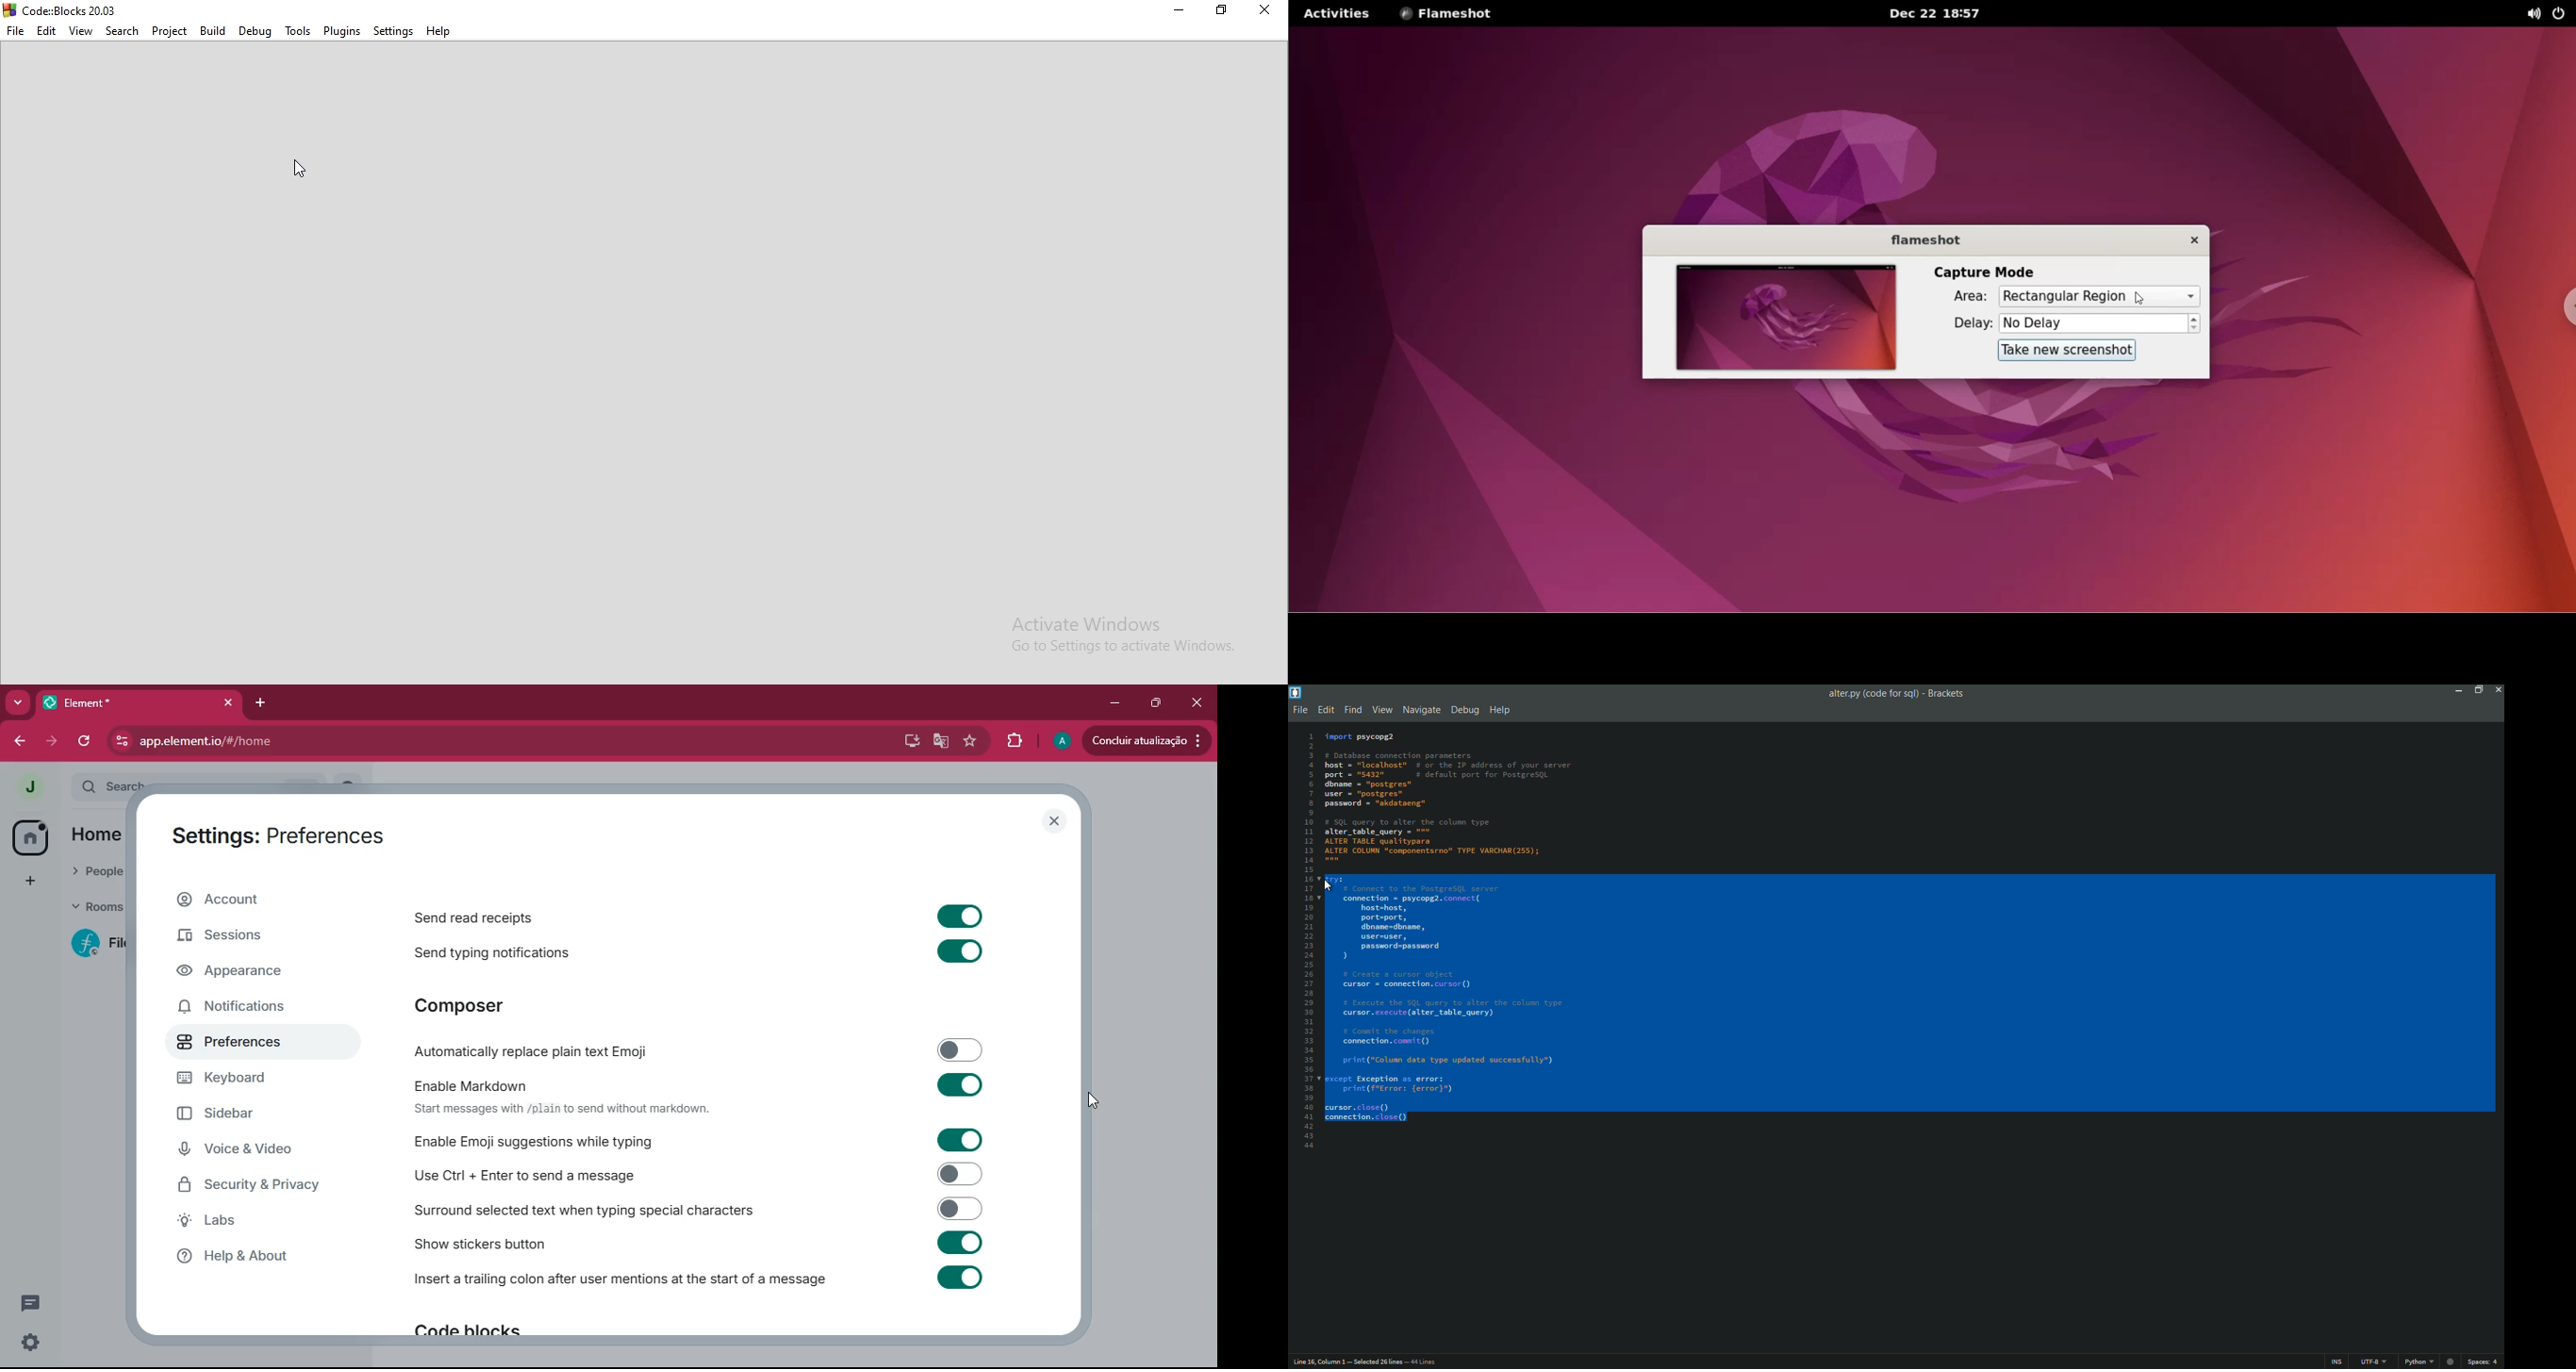 This screenshot has width=2576, height=1372. What do you see at coordinates (1957, 299) in the screenshot?
I see `area:` at bounding box center [1957, 299].